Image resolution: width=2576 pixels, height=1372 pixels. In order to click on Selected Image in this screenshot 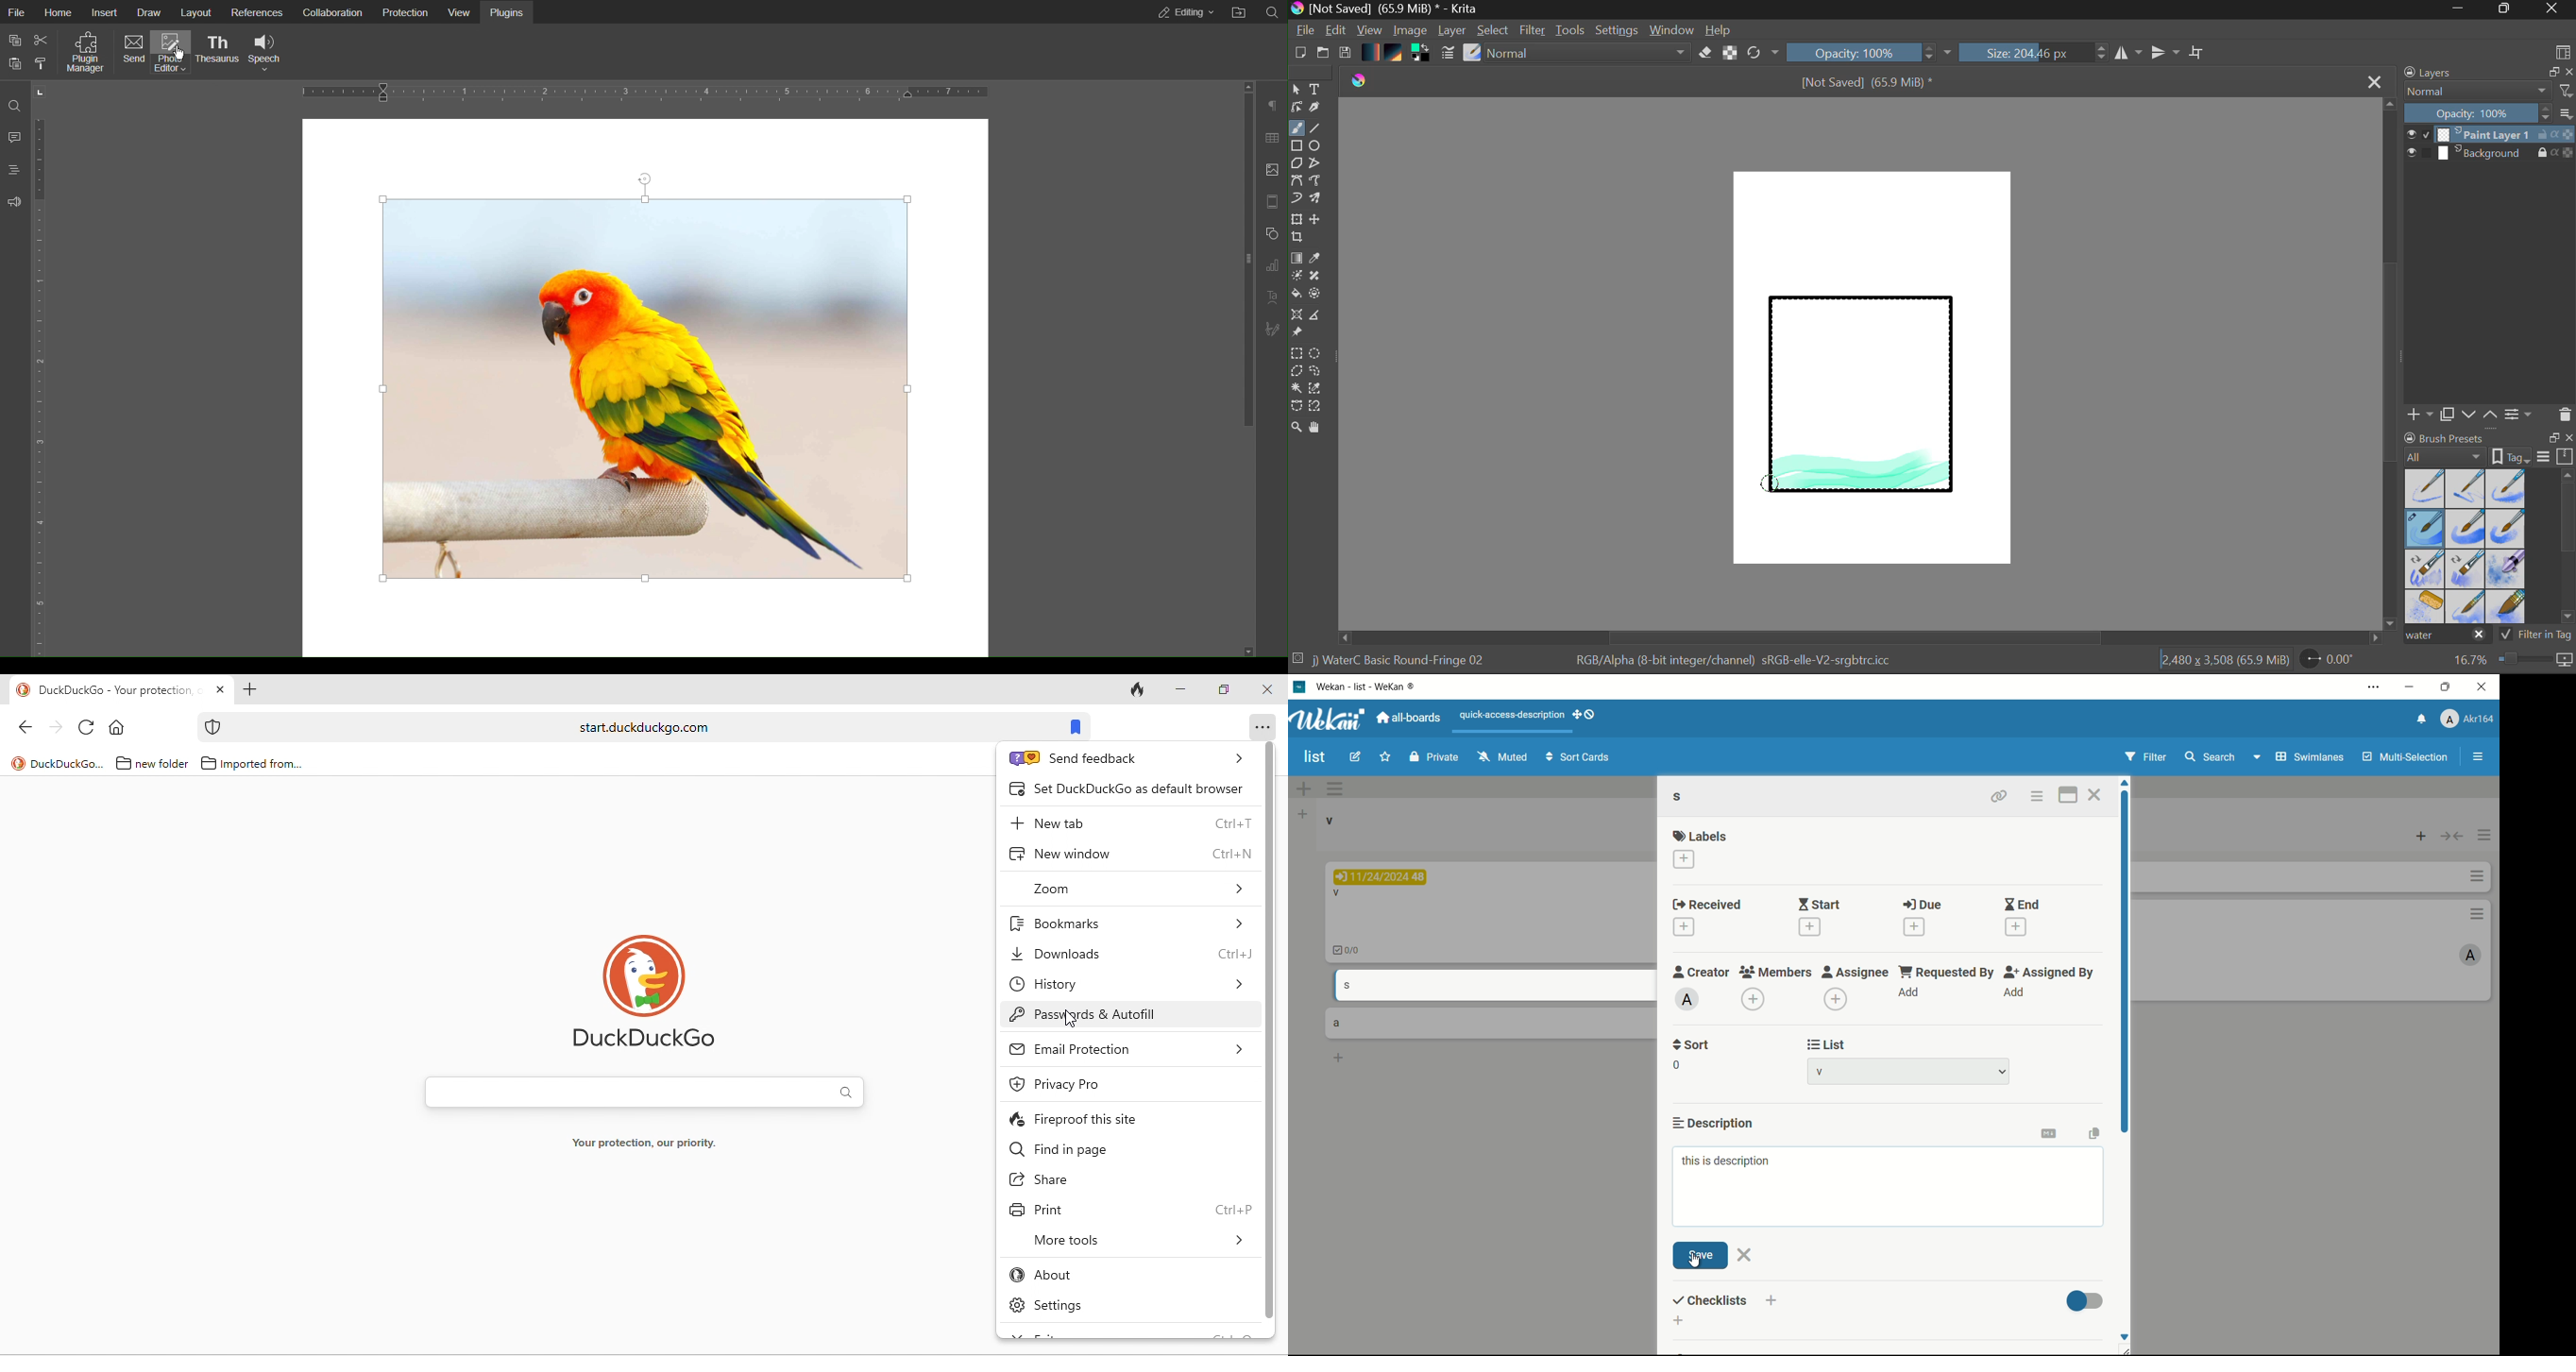, I will do `click(649, 376)`.